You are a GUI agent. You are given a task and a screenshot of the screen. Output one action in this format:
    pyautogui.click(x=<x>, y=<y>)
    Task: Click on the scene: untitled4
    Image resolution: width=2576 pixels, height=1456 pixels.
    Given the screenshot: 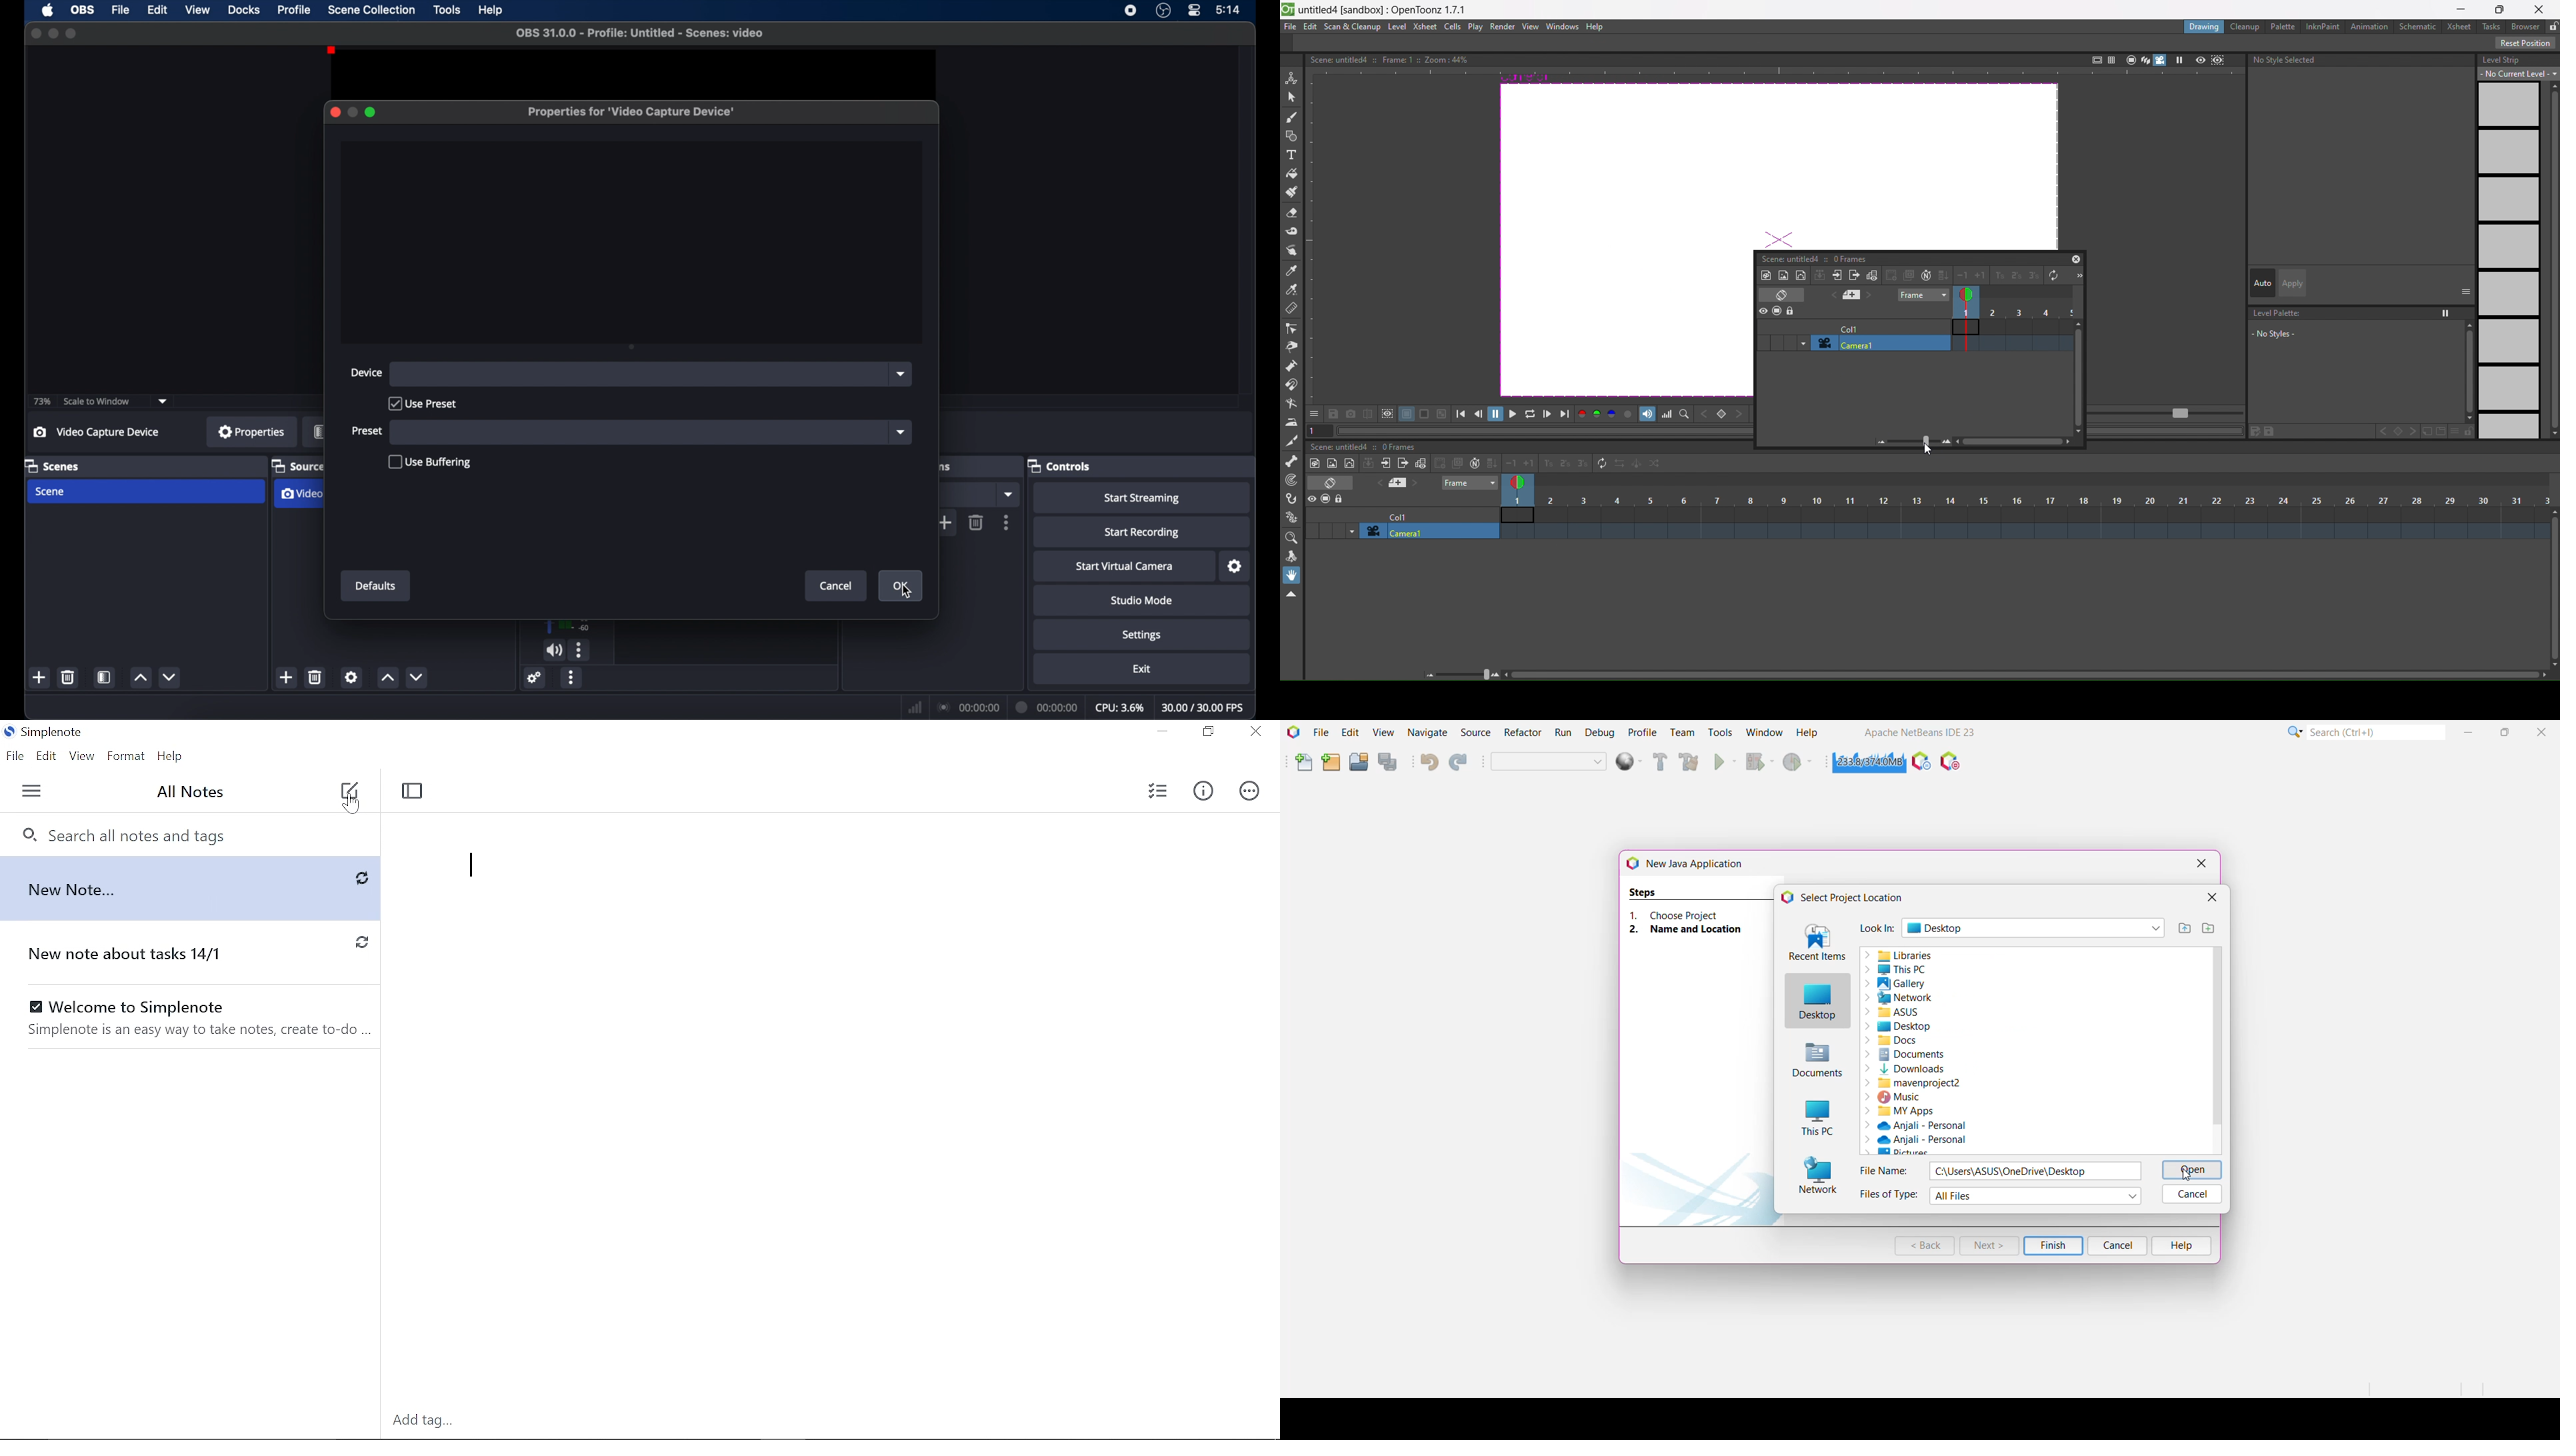 What is the action you would take?
    pyautogui.click(x=1343, y=447)
    